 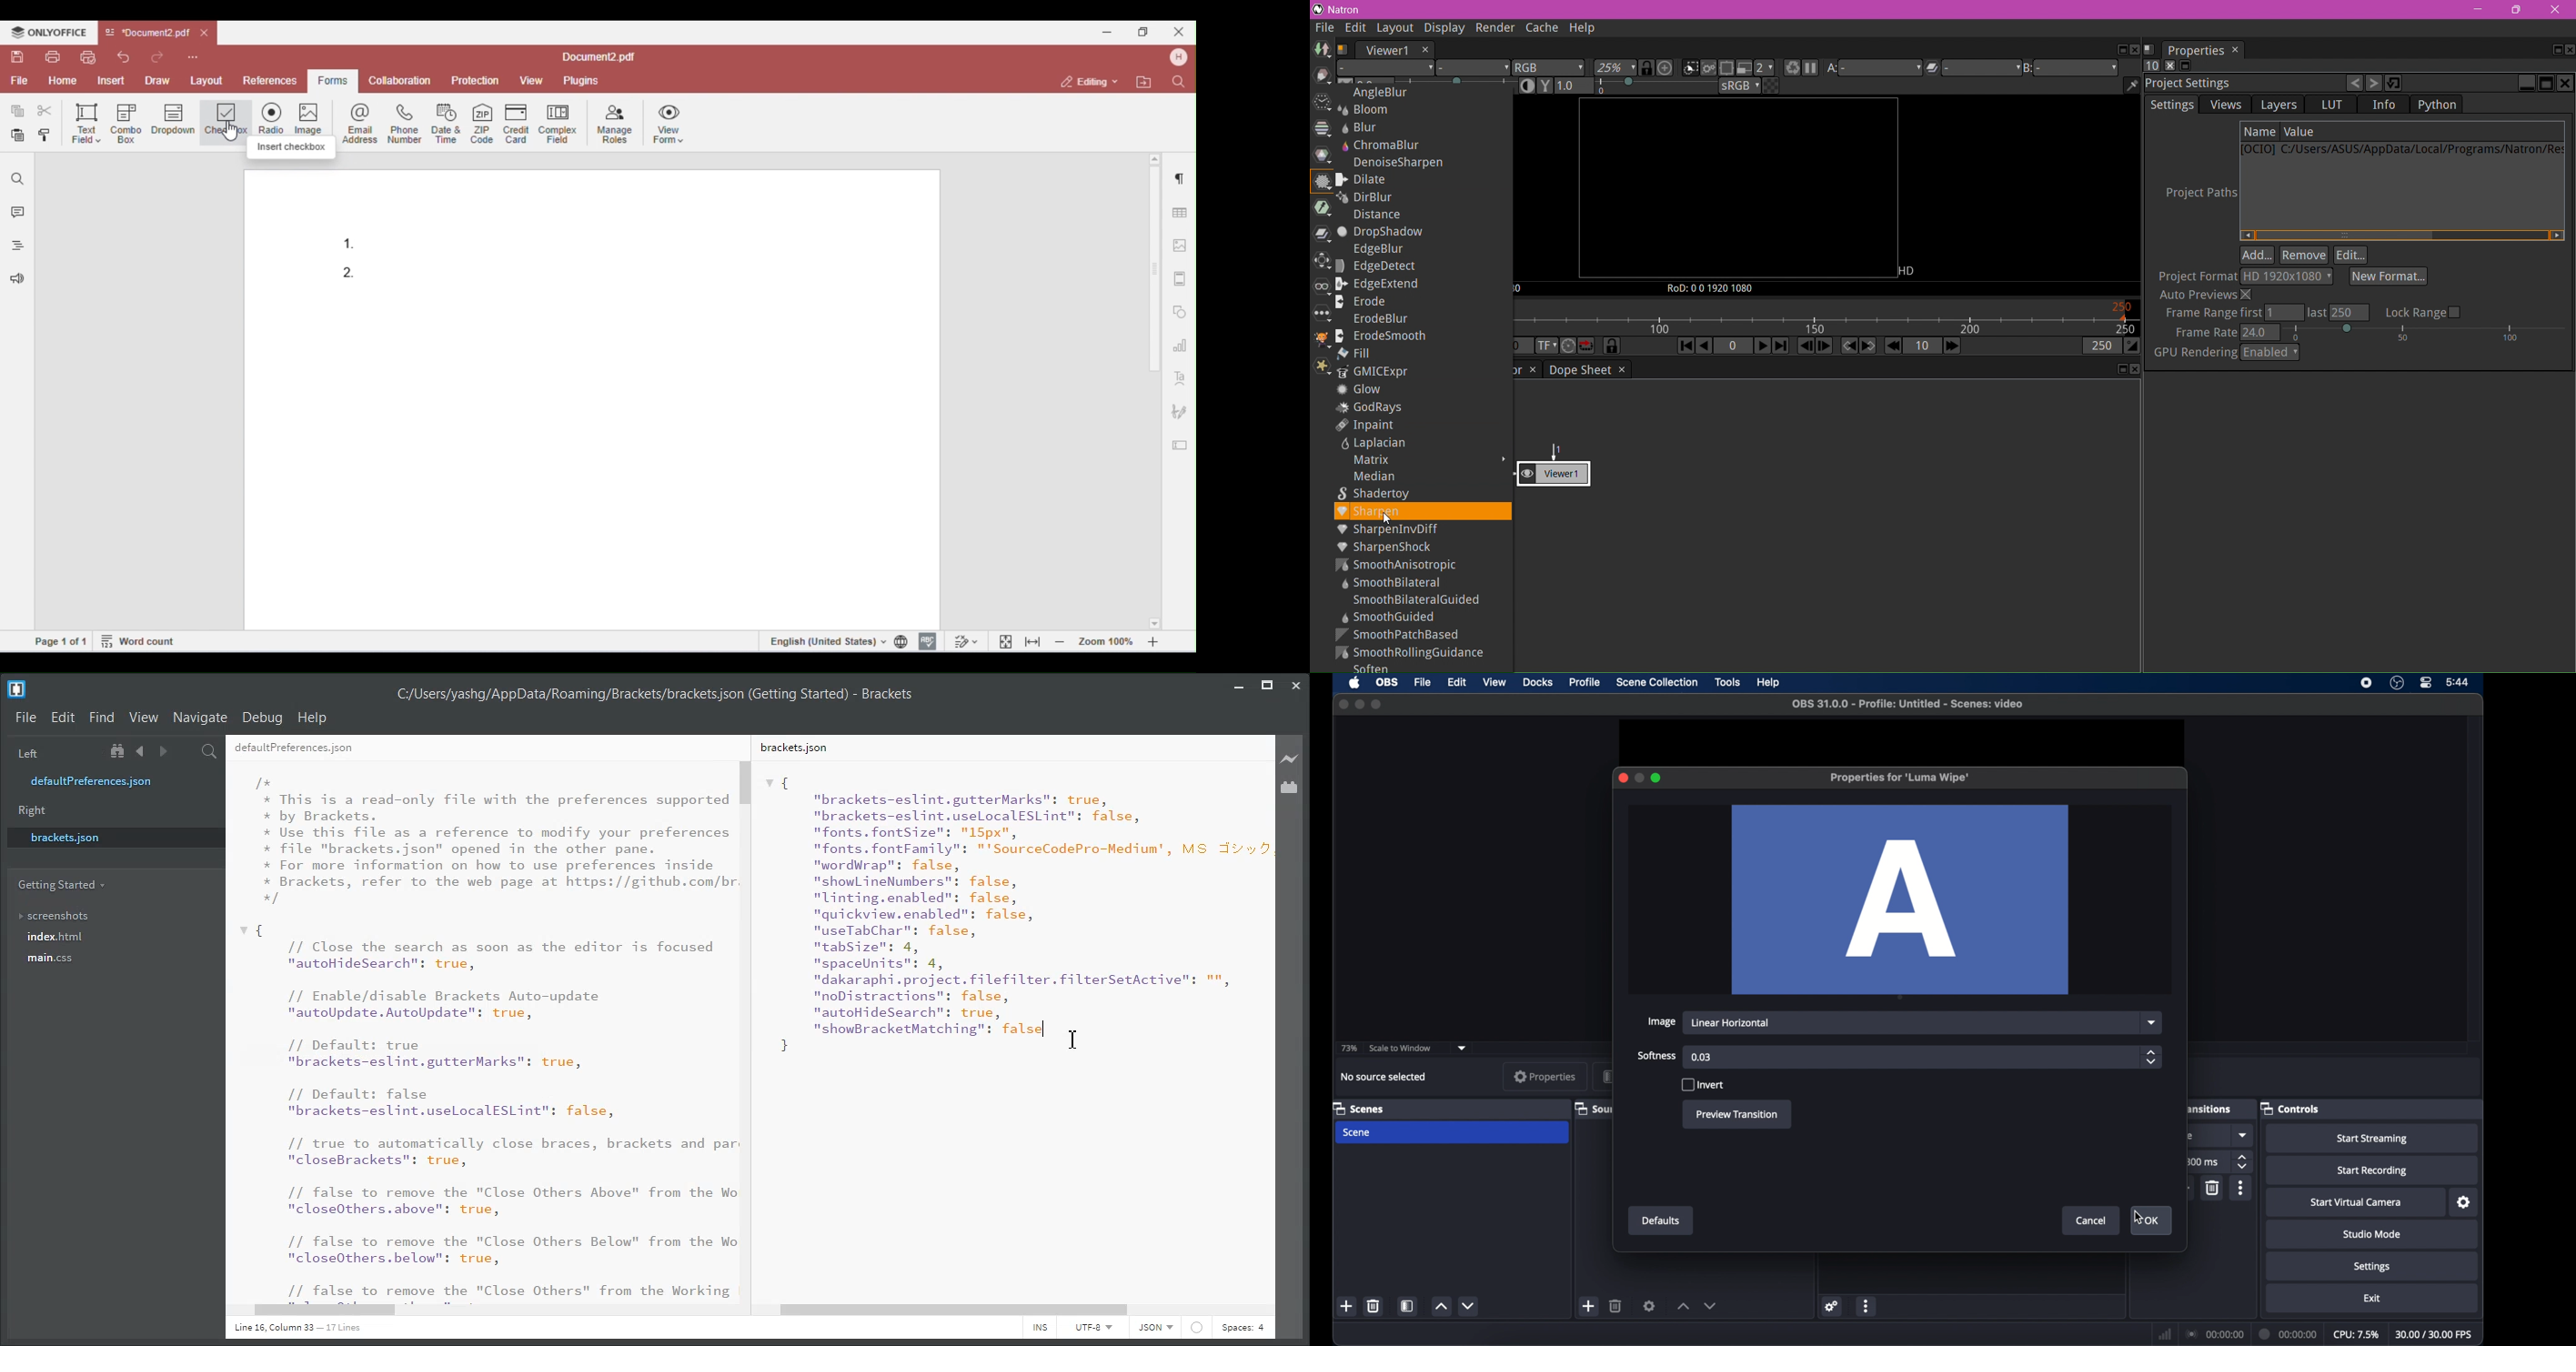 What do you see at coordinates (2373, 1138) in the screenshot?
I see `start streaming` at bounding box center [2373, 1138].